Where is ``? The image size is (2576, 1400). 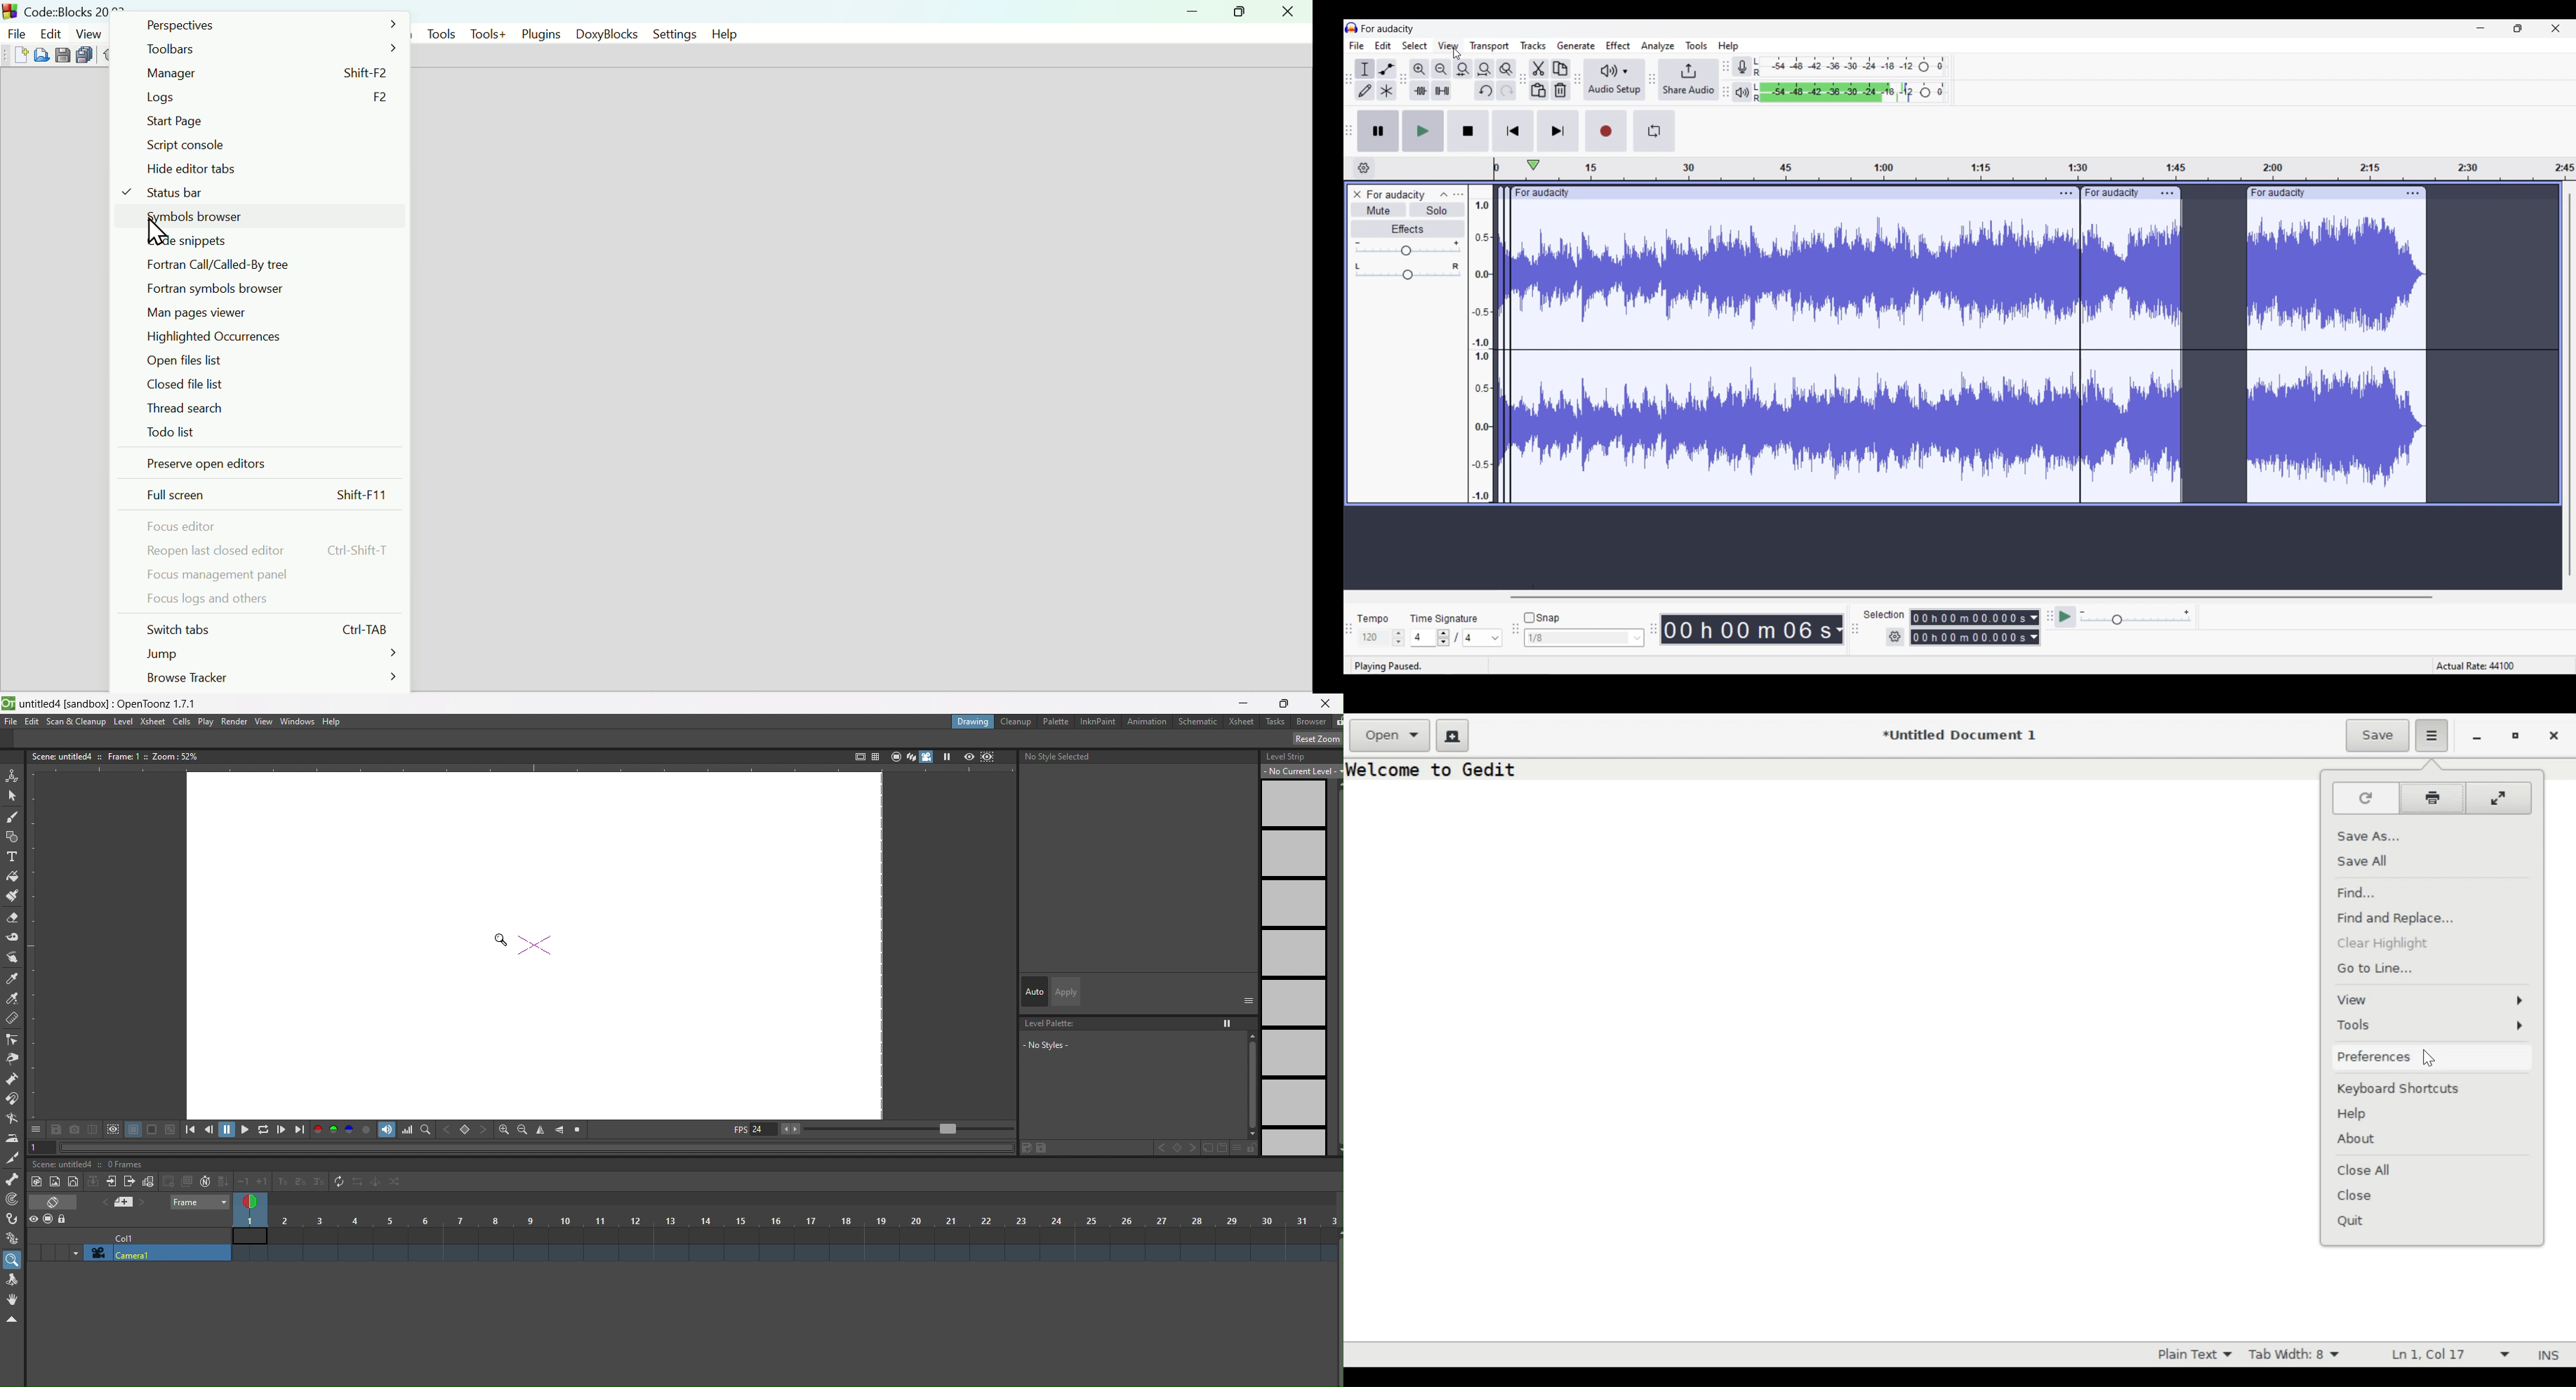
 is located at coordinates (11, 777).